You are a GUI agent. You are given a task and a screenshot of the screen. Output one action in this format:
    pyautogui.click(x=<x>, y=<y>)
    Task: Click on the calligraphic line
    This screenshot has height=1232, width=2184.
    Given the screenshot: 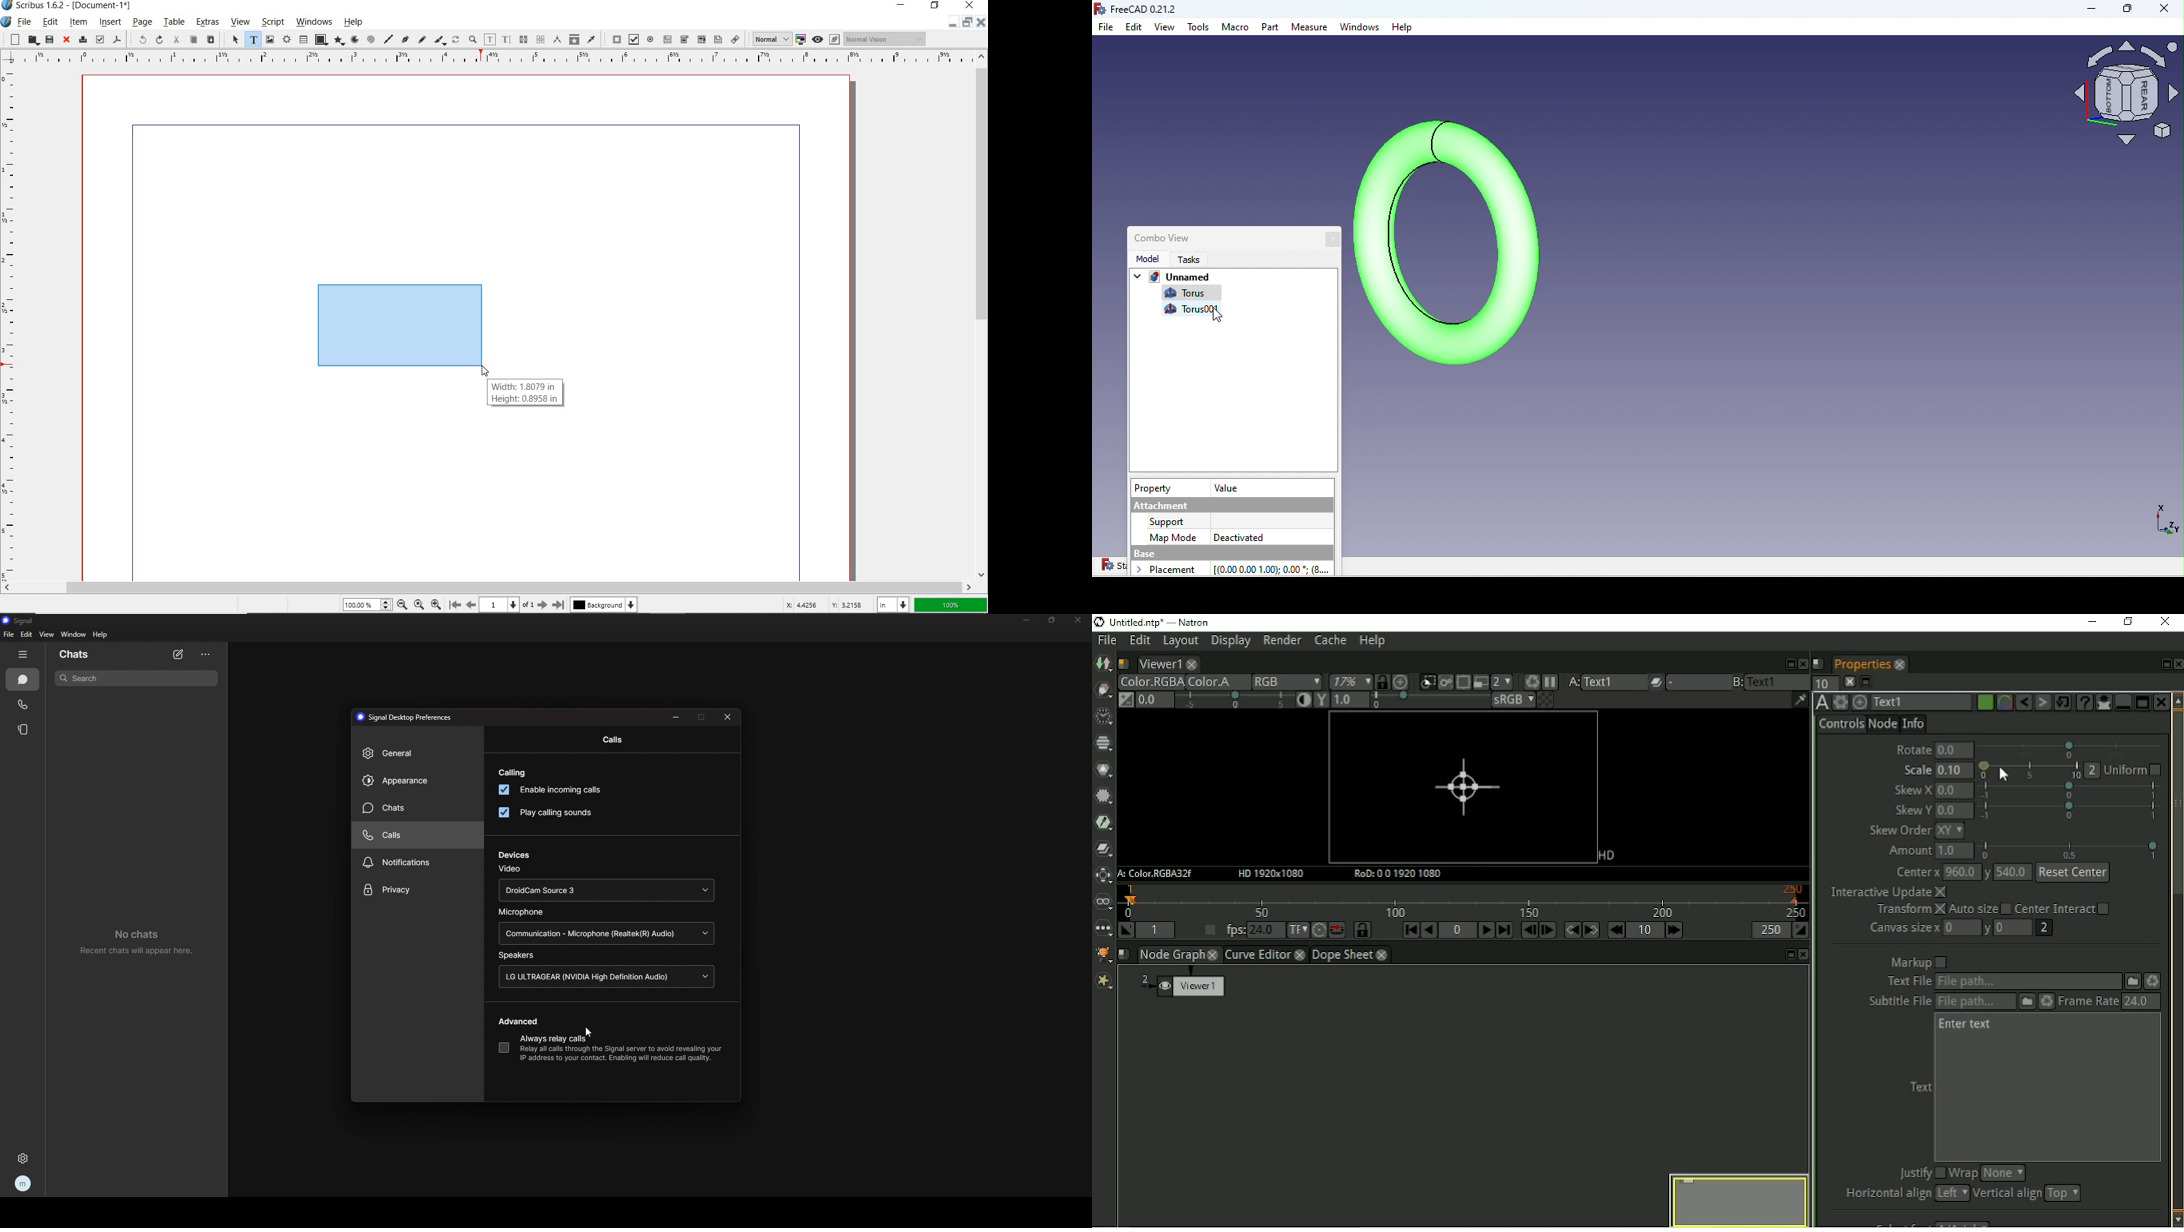 What is the action you would take?
    pyautogui.click(x=441, y=41)
    